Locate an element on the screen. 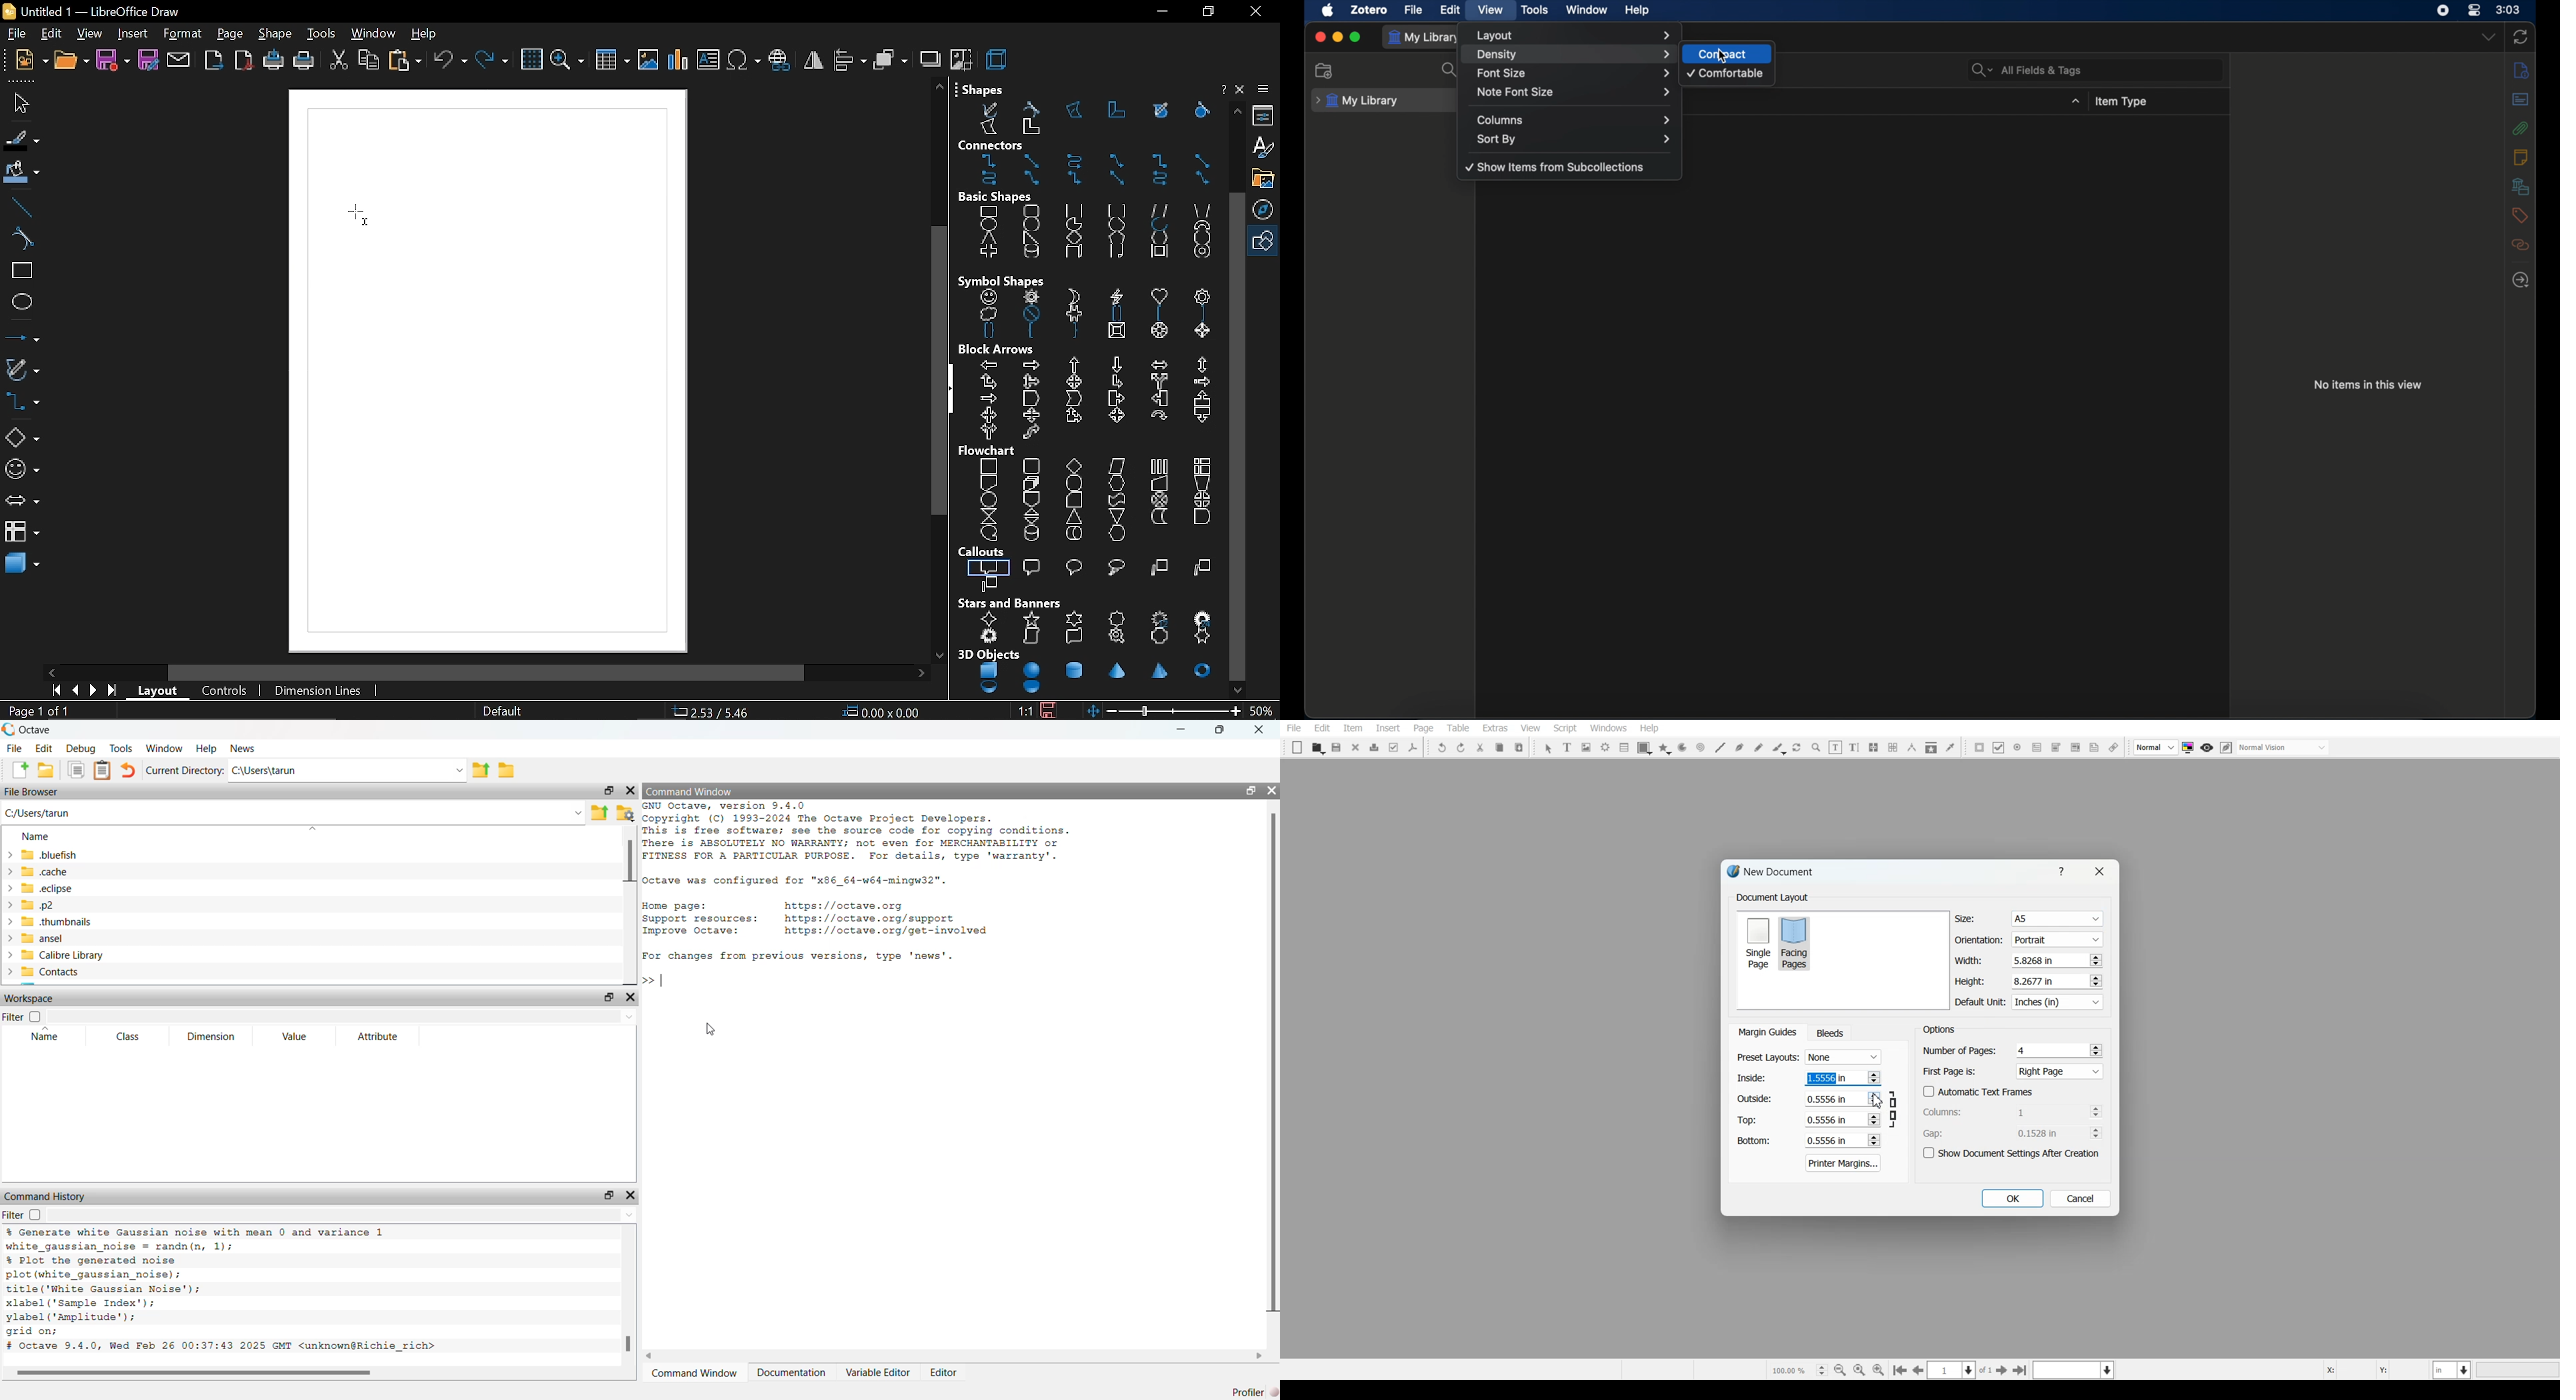 The width and height of the screenshot is (2576, 1400). punched tape is located at coordinates (1115, 499).